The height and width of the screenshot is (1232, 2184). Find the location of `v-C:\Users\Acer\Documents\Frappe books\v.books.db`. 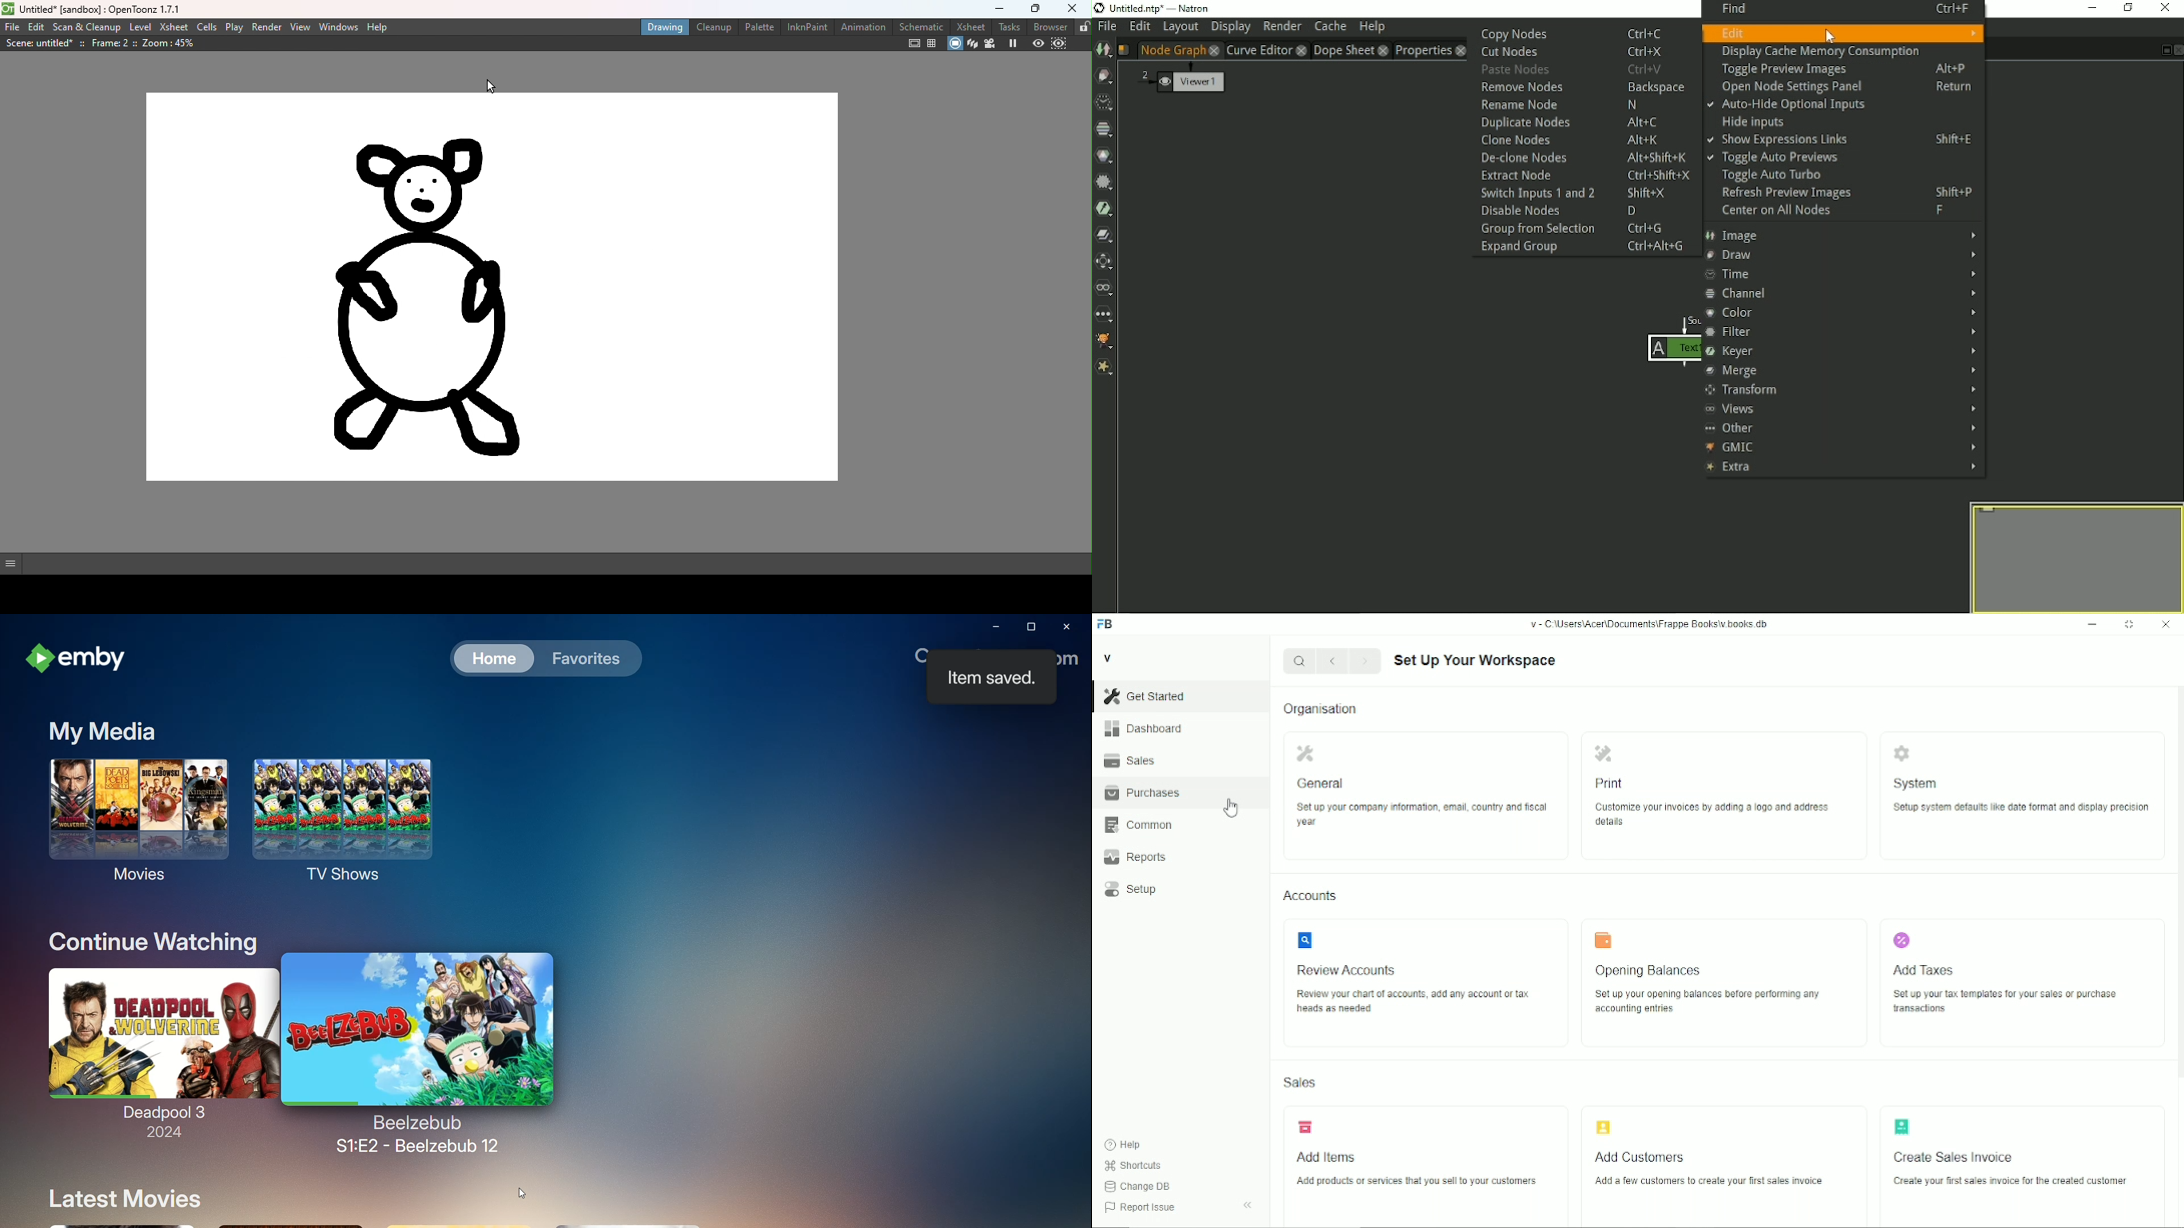

v-C:\Users\Acer\Documents\Frappe books\v.books.db is located at coordinates (1650, 624).